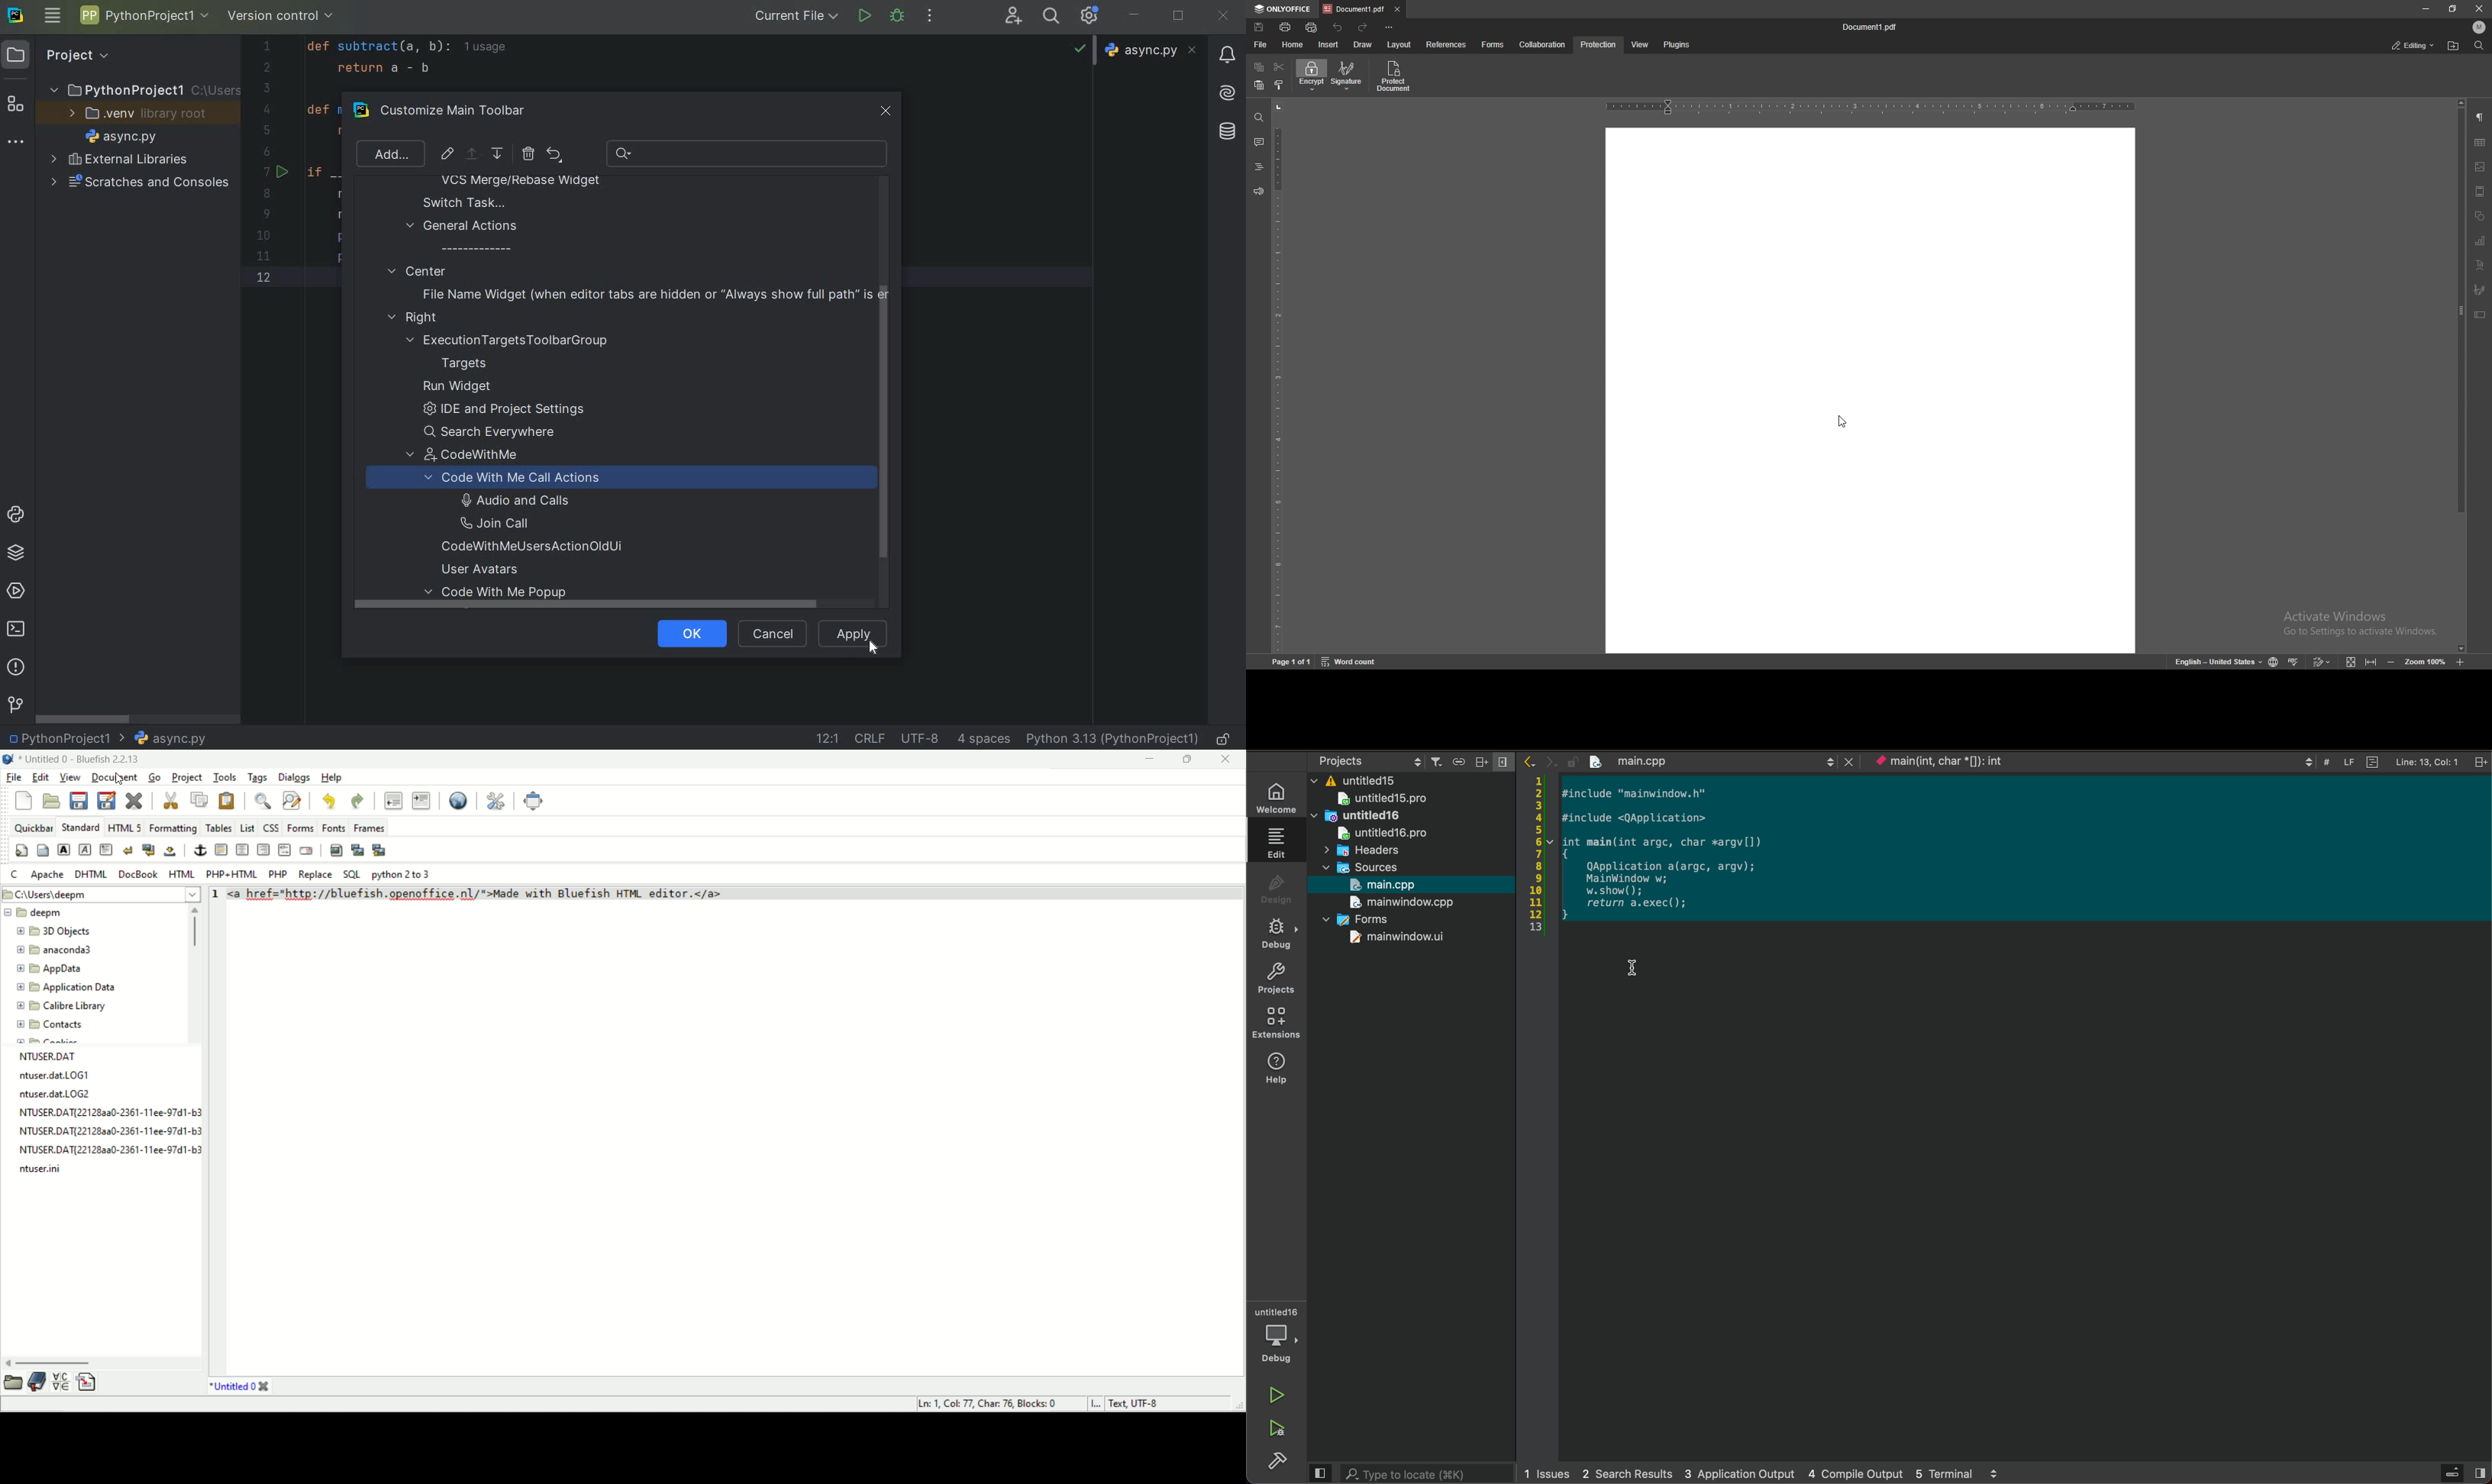 This screenshot has height=1484, width=2492. Describe the element at coordinates (474, 363) in the screenshot. I see `targets` at that location.